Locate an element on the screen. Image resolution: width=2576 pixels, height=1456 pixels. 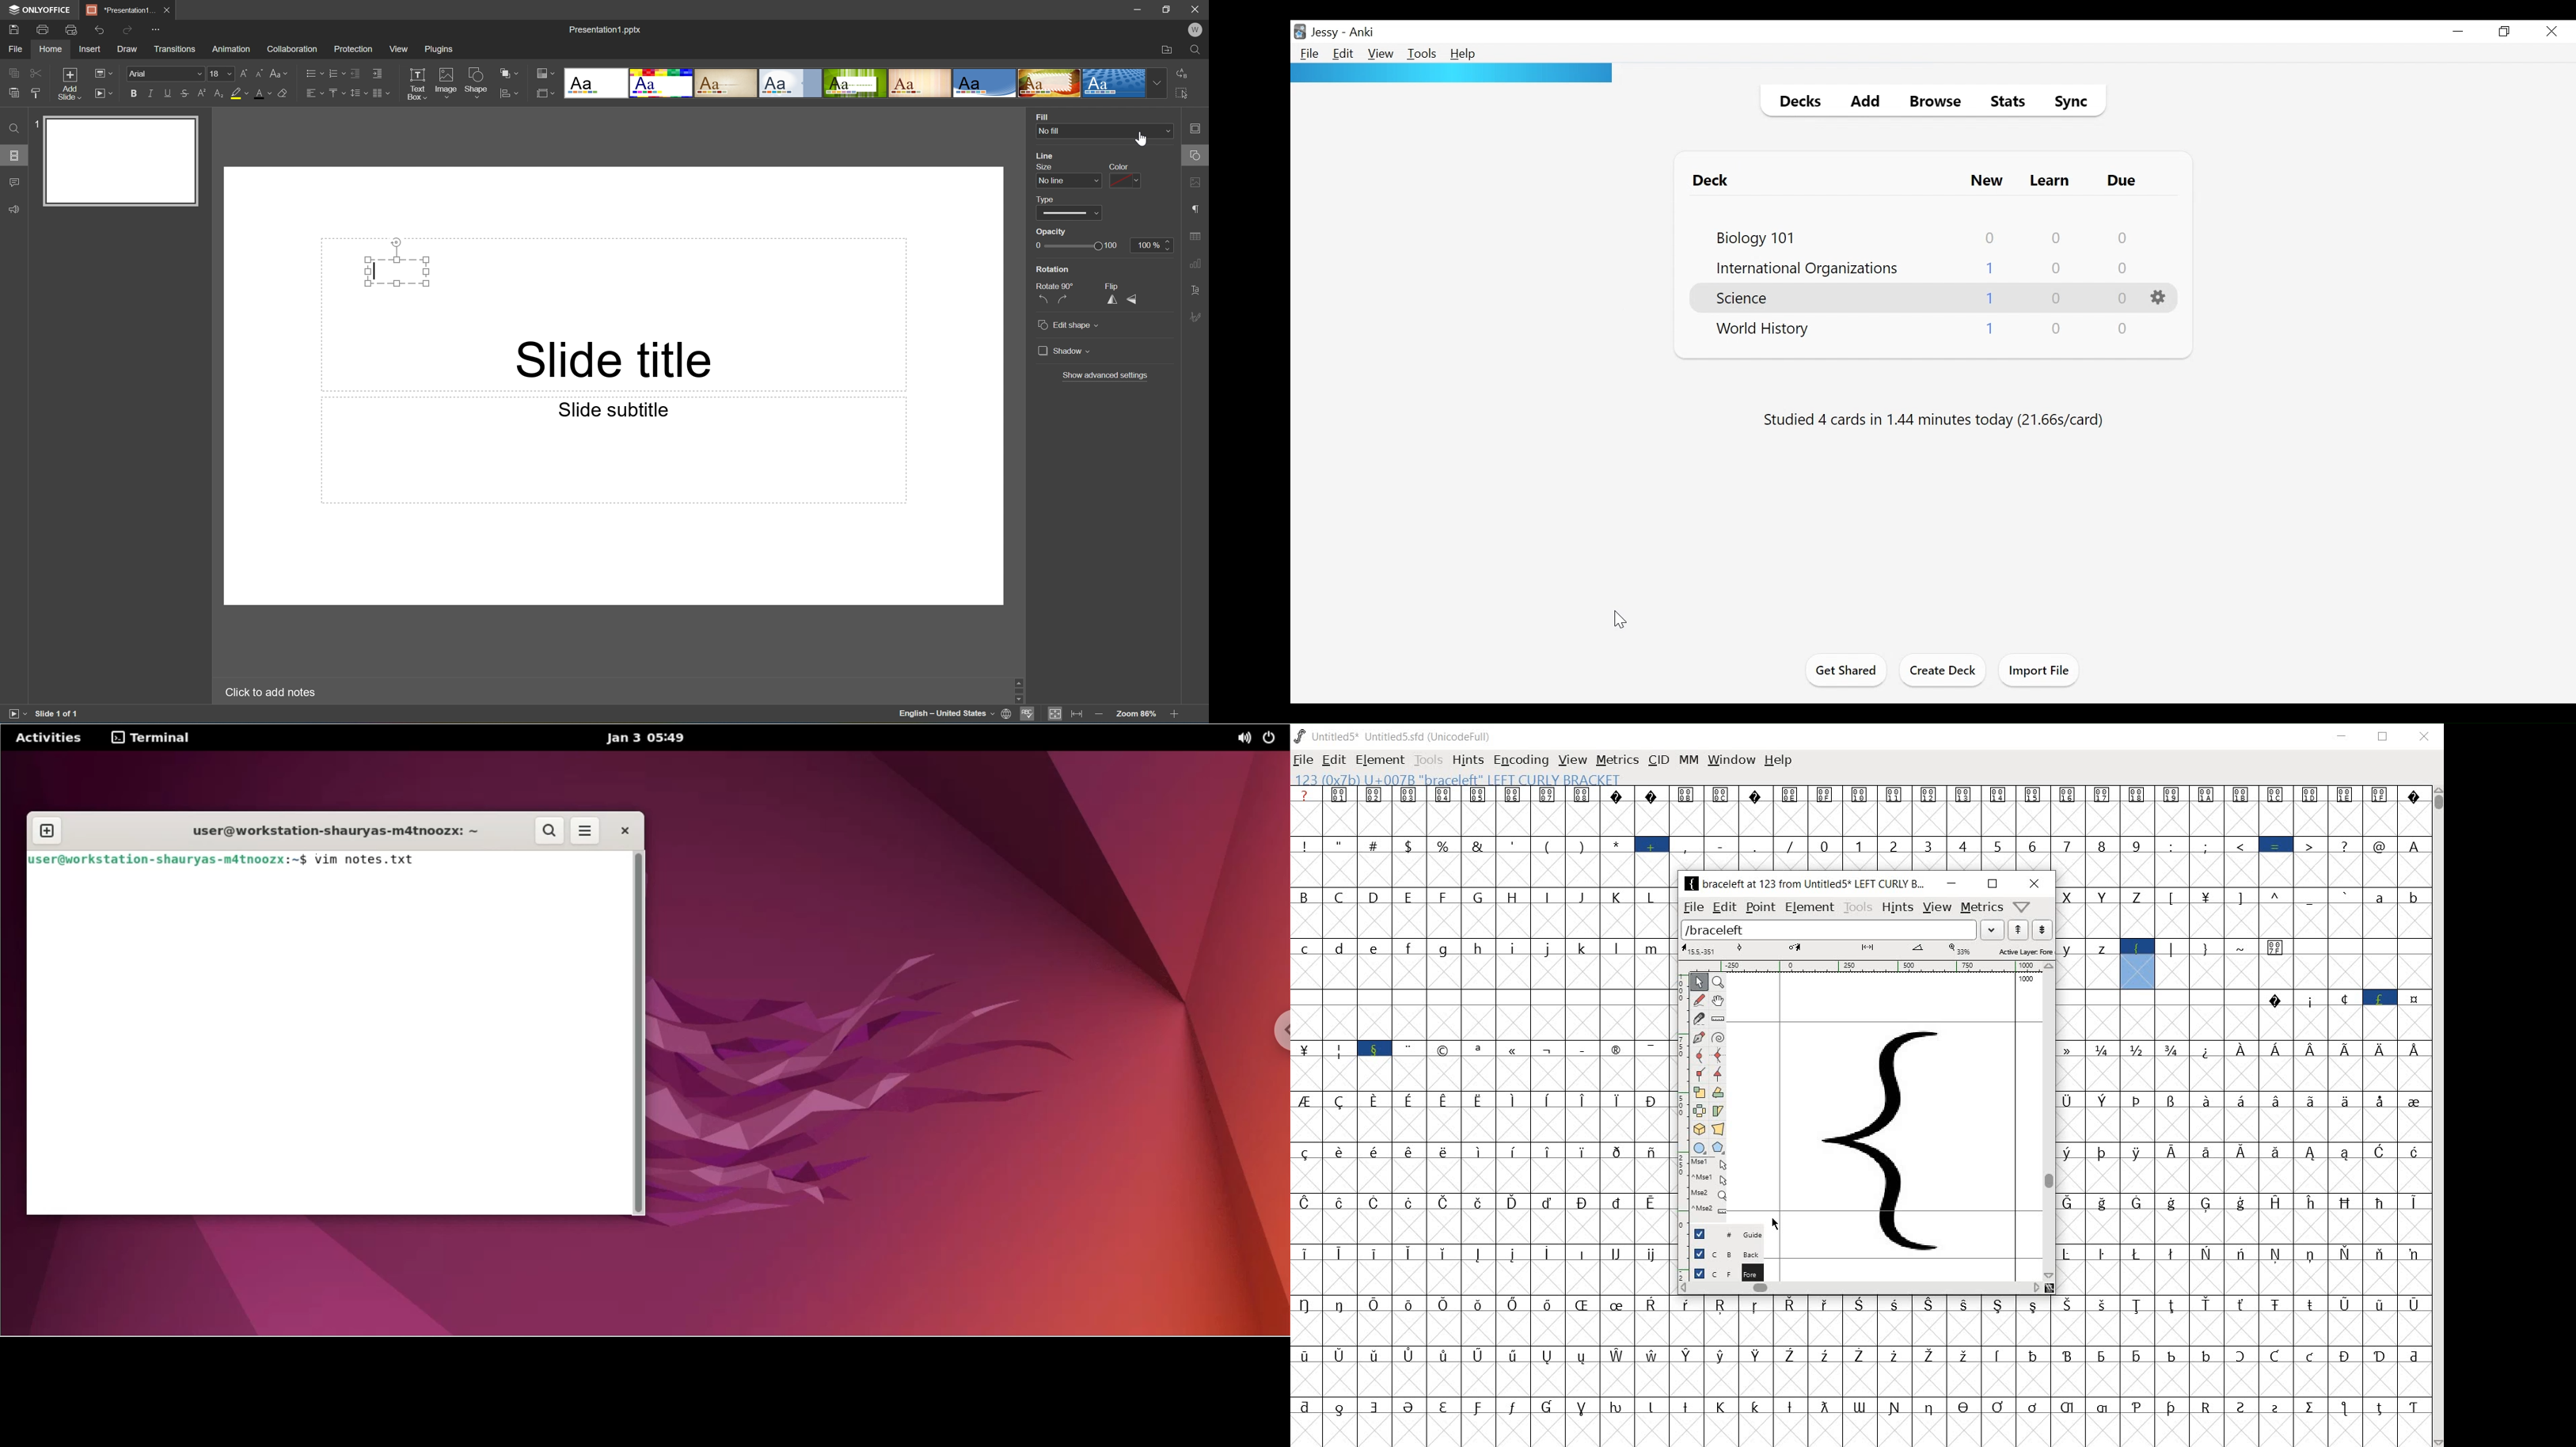
Import Files is located at coordinates (2037, 673).